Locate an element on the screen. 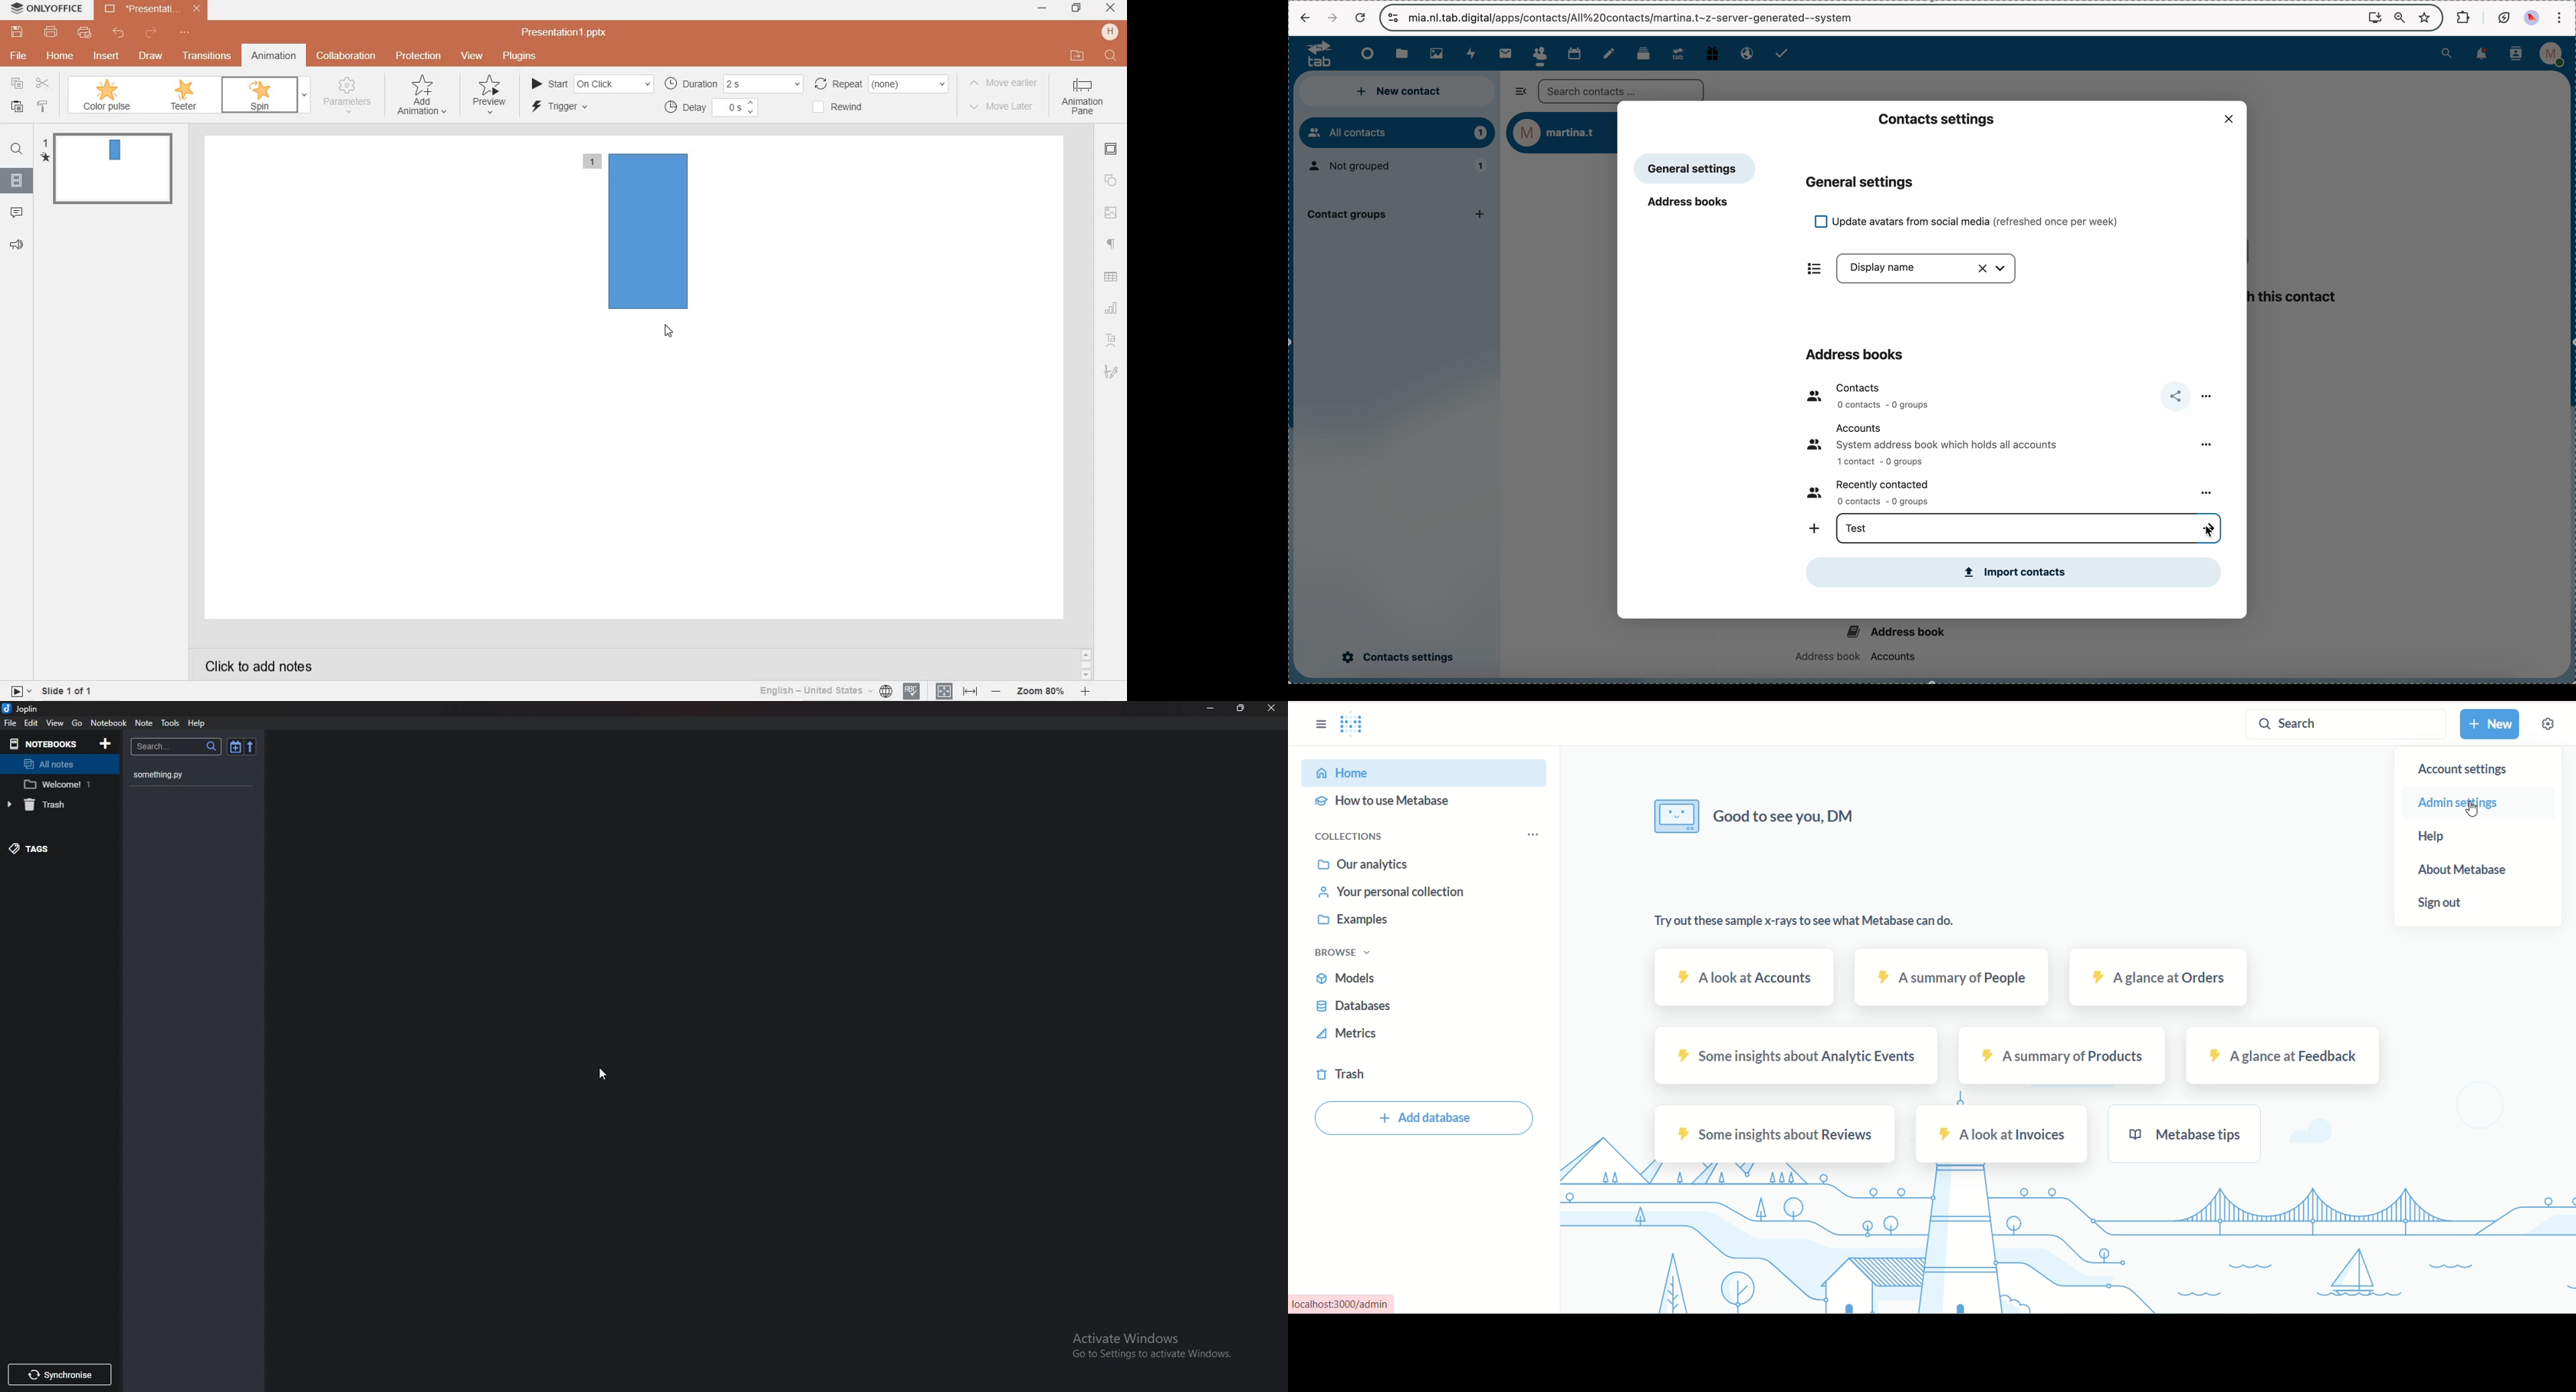  photos is located at coordinates (1438, 53).